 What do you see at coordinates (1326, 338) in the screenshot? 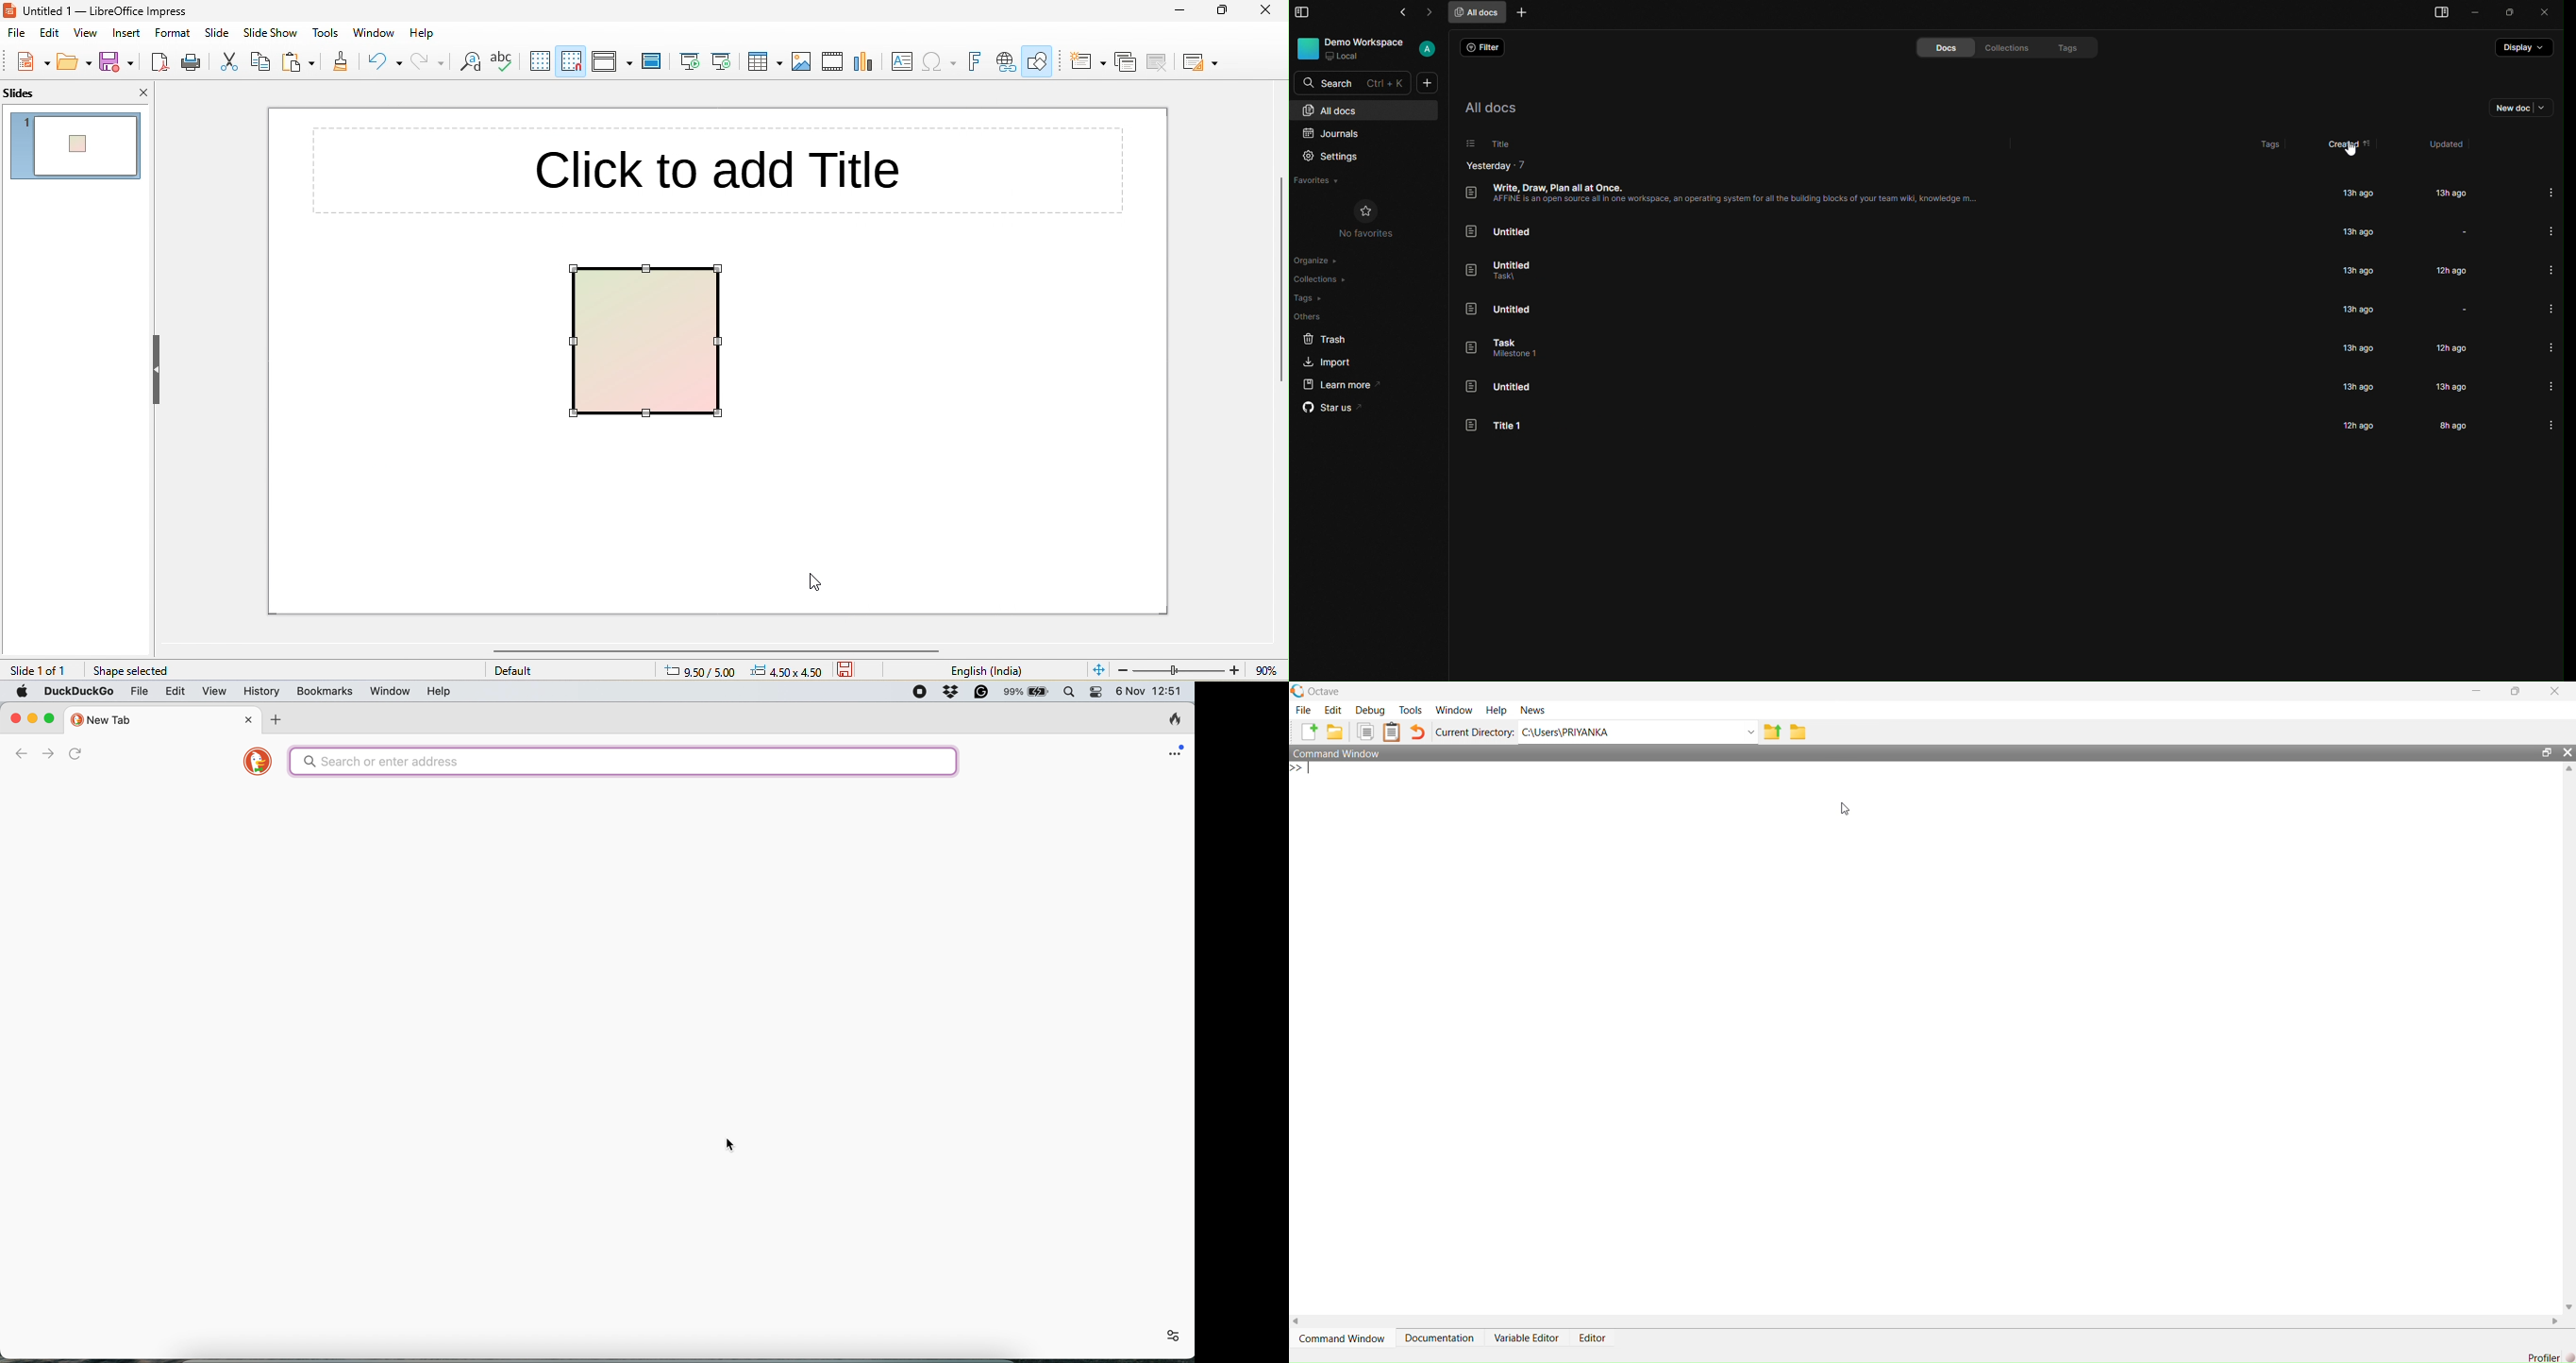
I see `trash` at bounding box center [1326, 338].